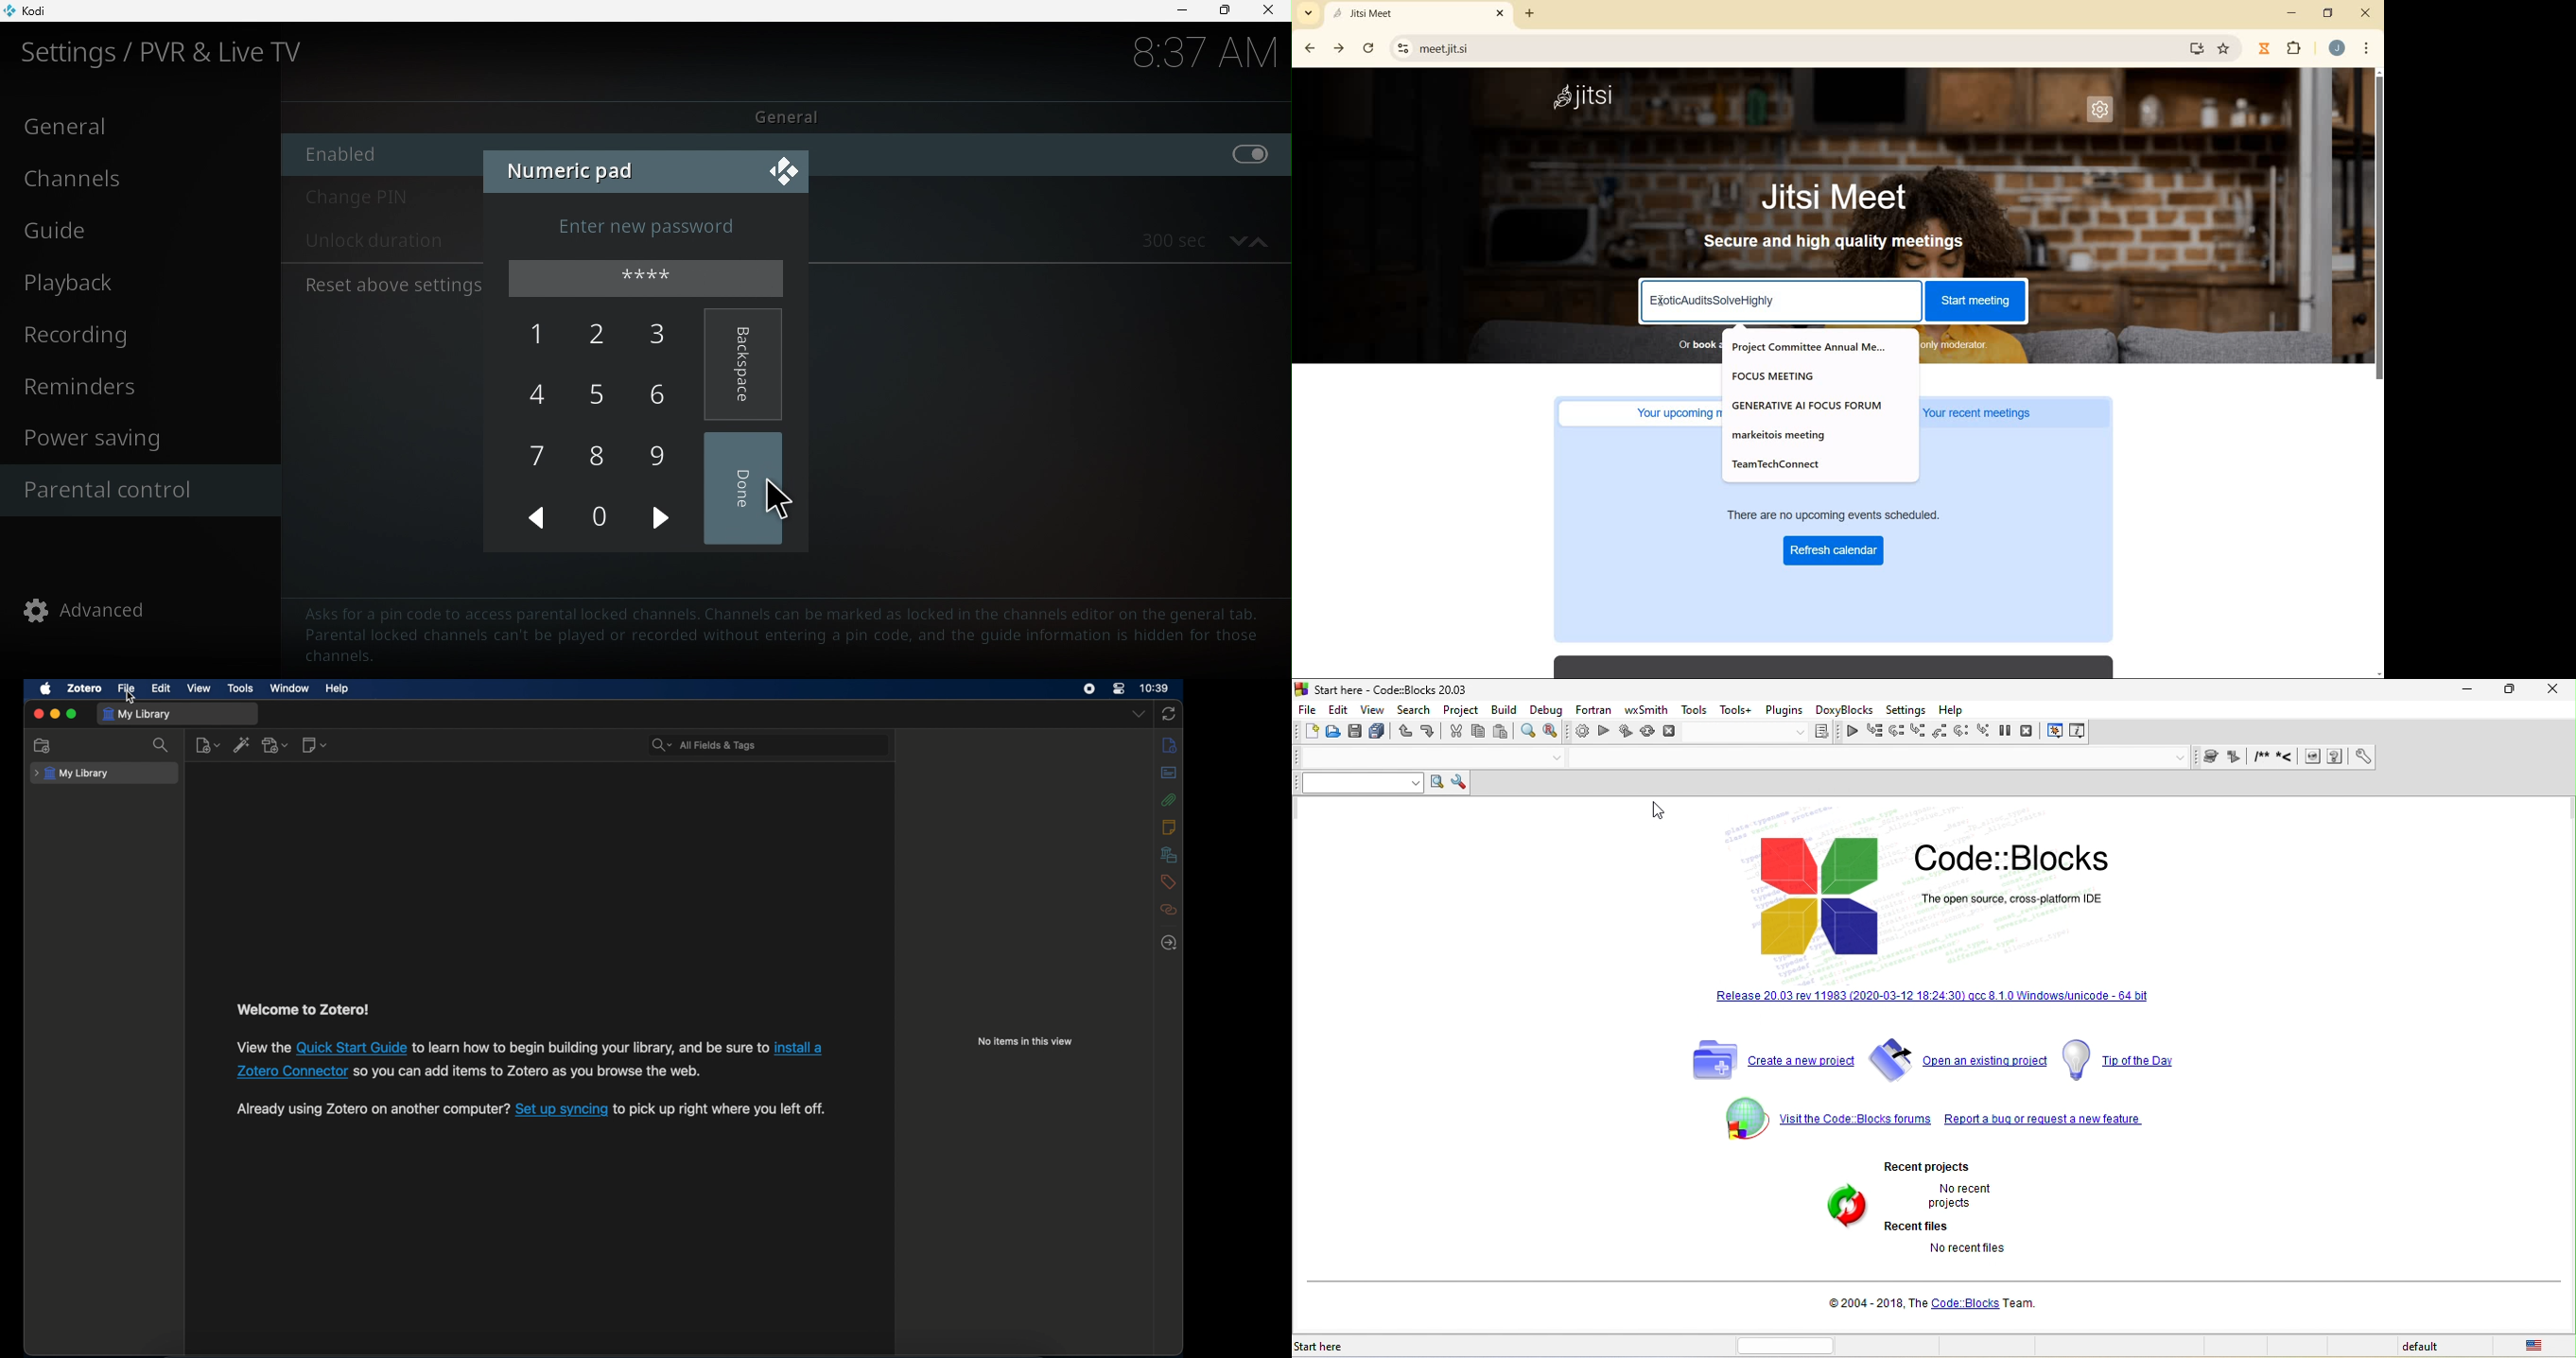 The width and height of the screenshot is (2576, 1372). What do you see at coordinates (1170, 910) in the screenshot?
I see `related` at bounding box center [1170, 910].